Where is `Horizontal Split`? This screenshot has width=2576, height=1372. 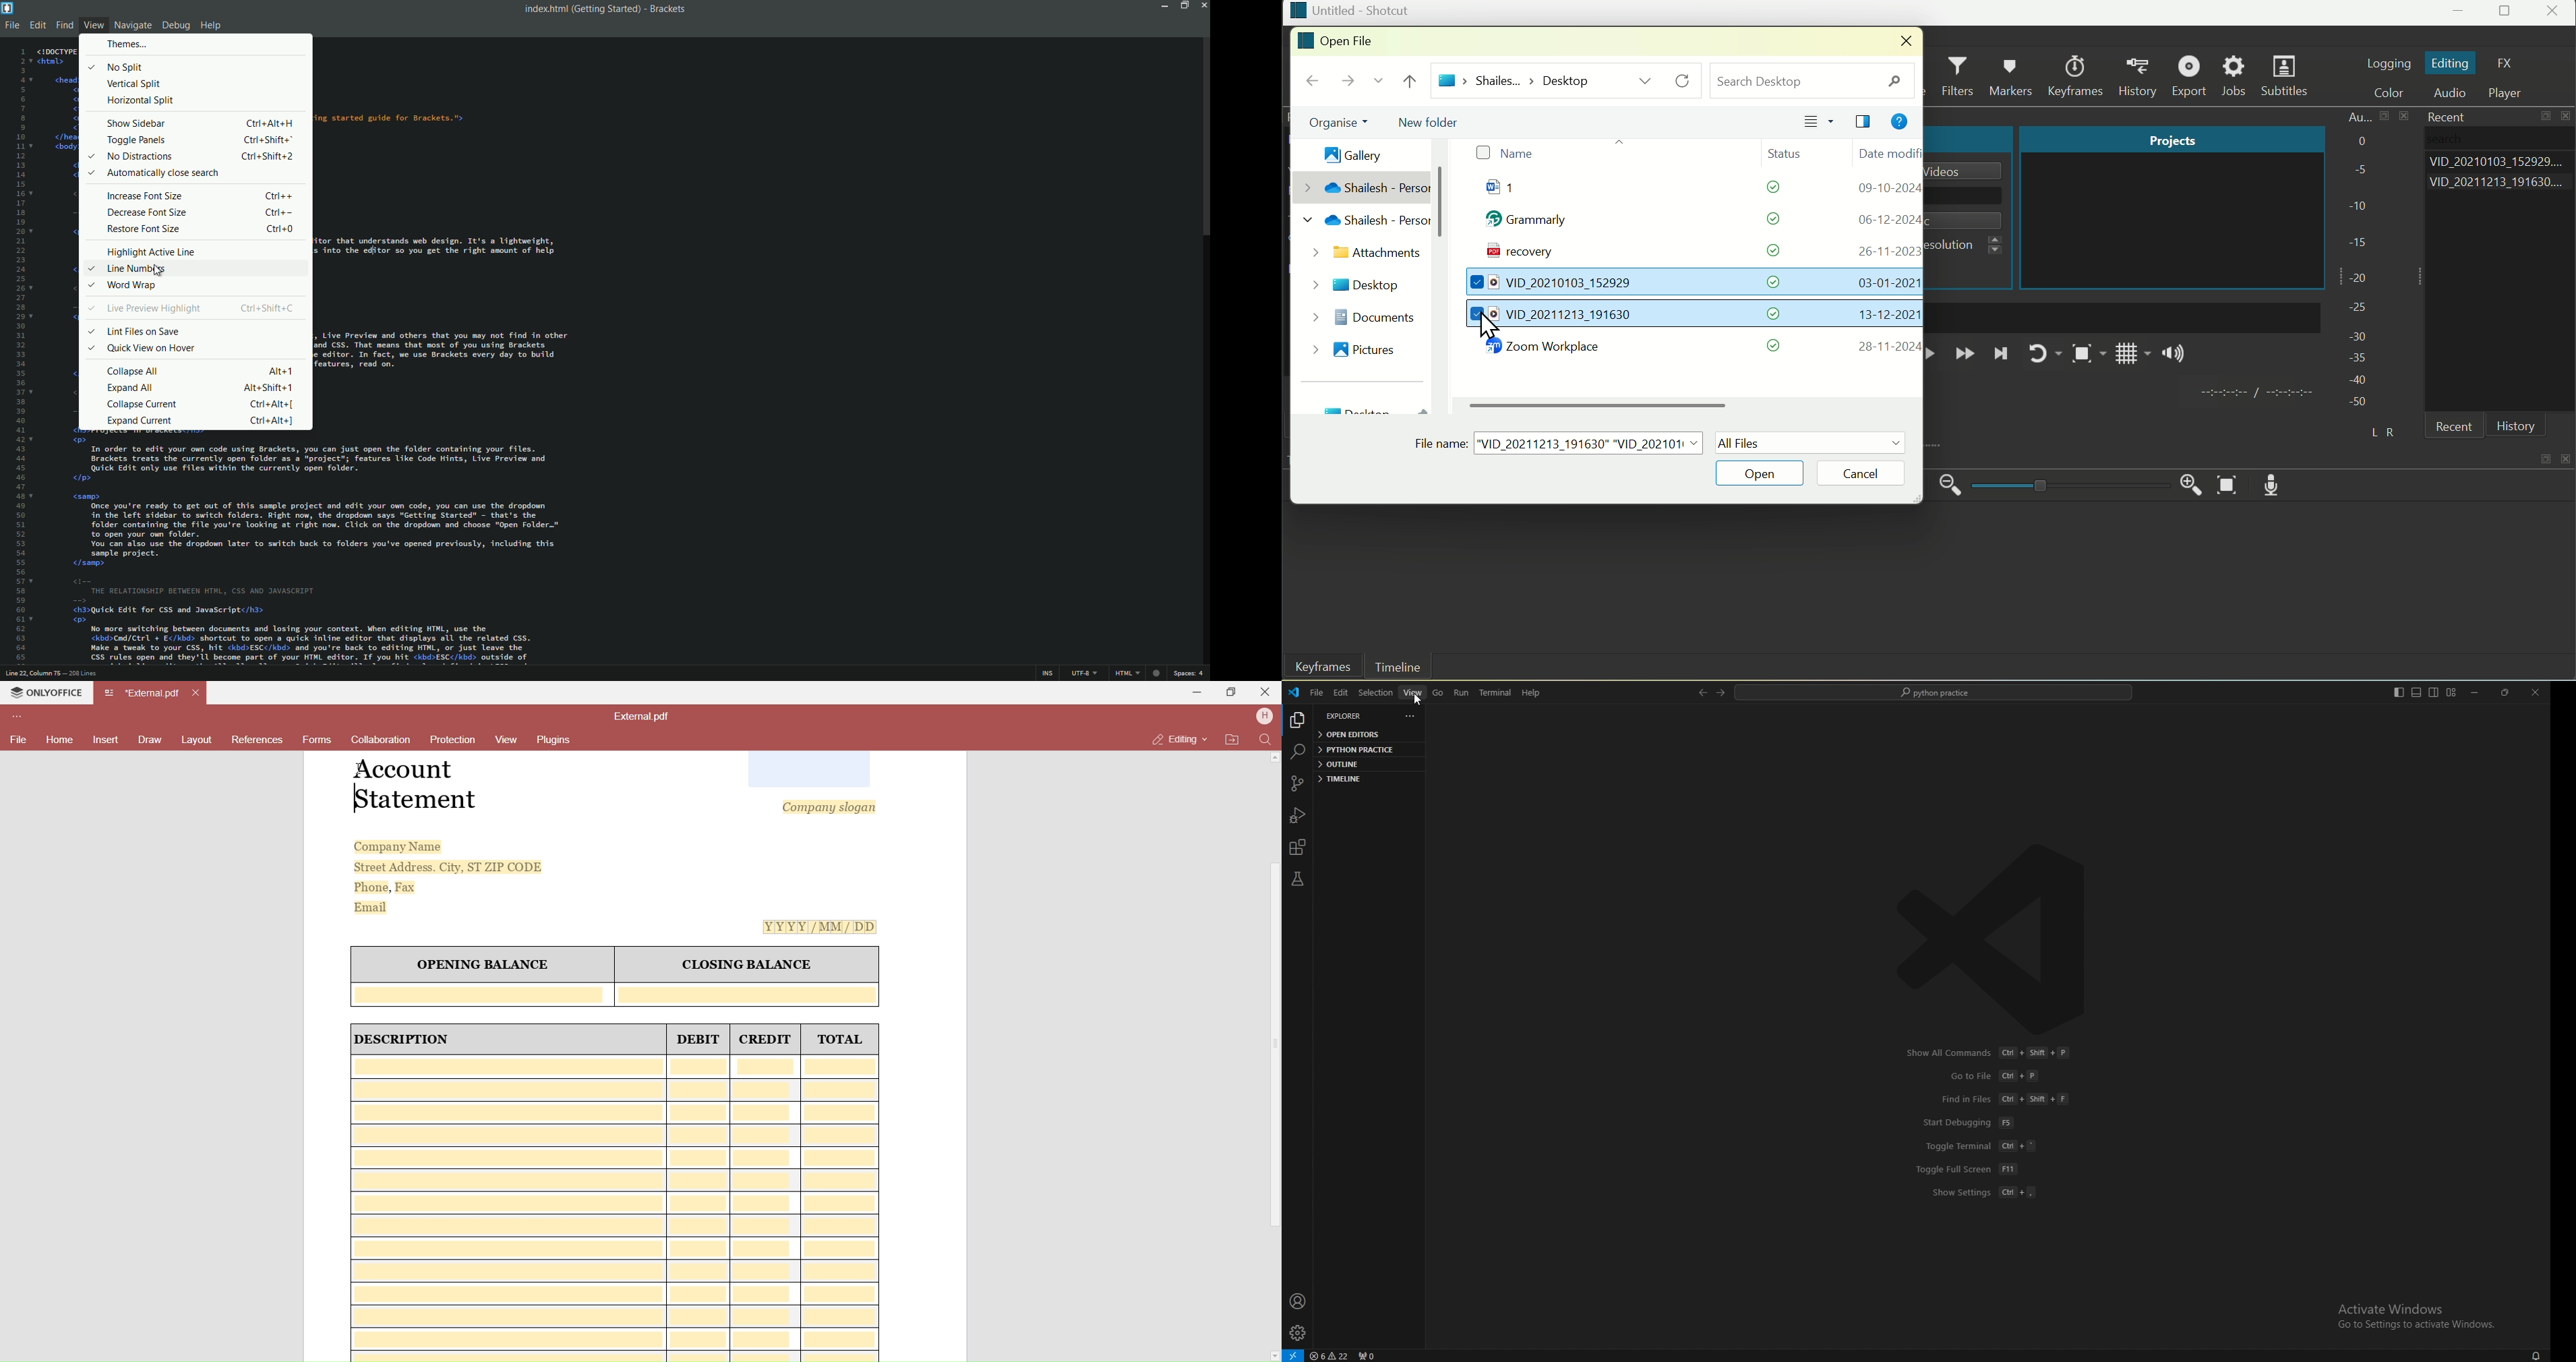 Horizontal Split is located at coordinates (139, 100).